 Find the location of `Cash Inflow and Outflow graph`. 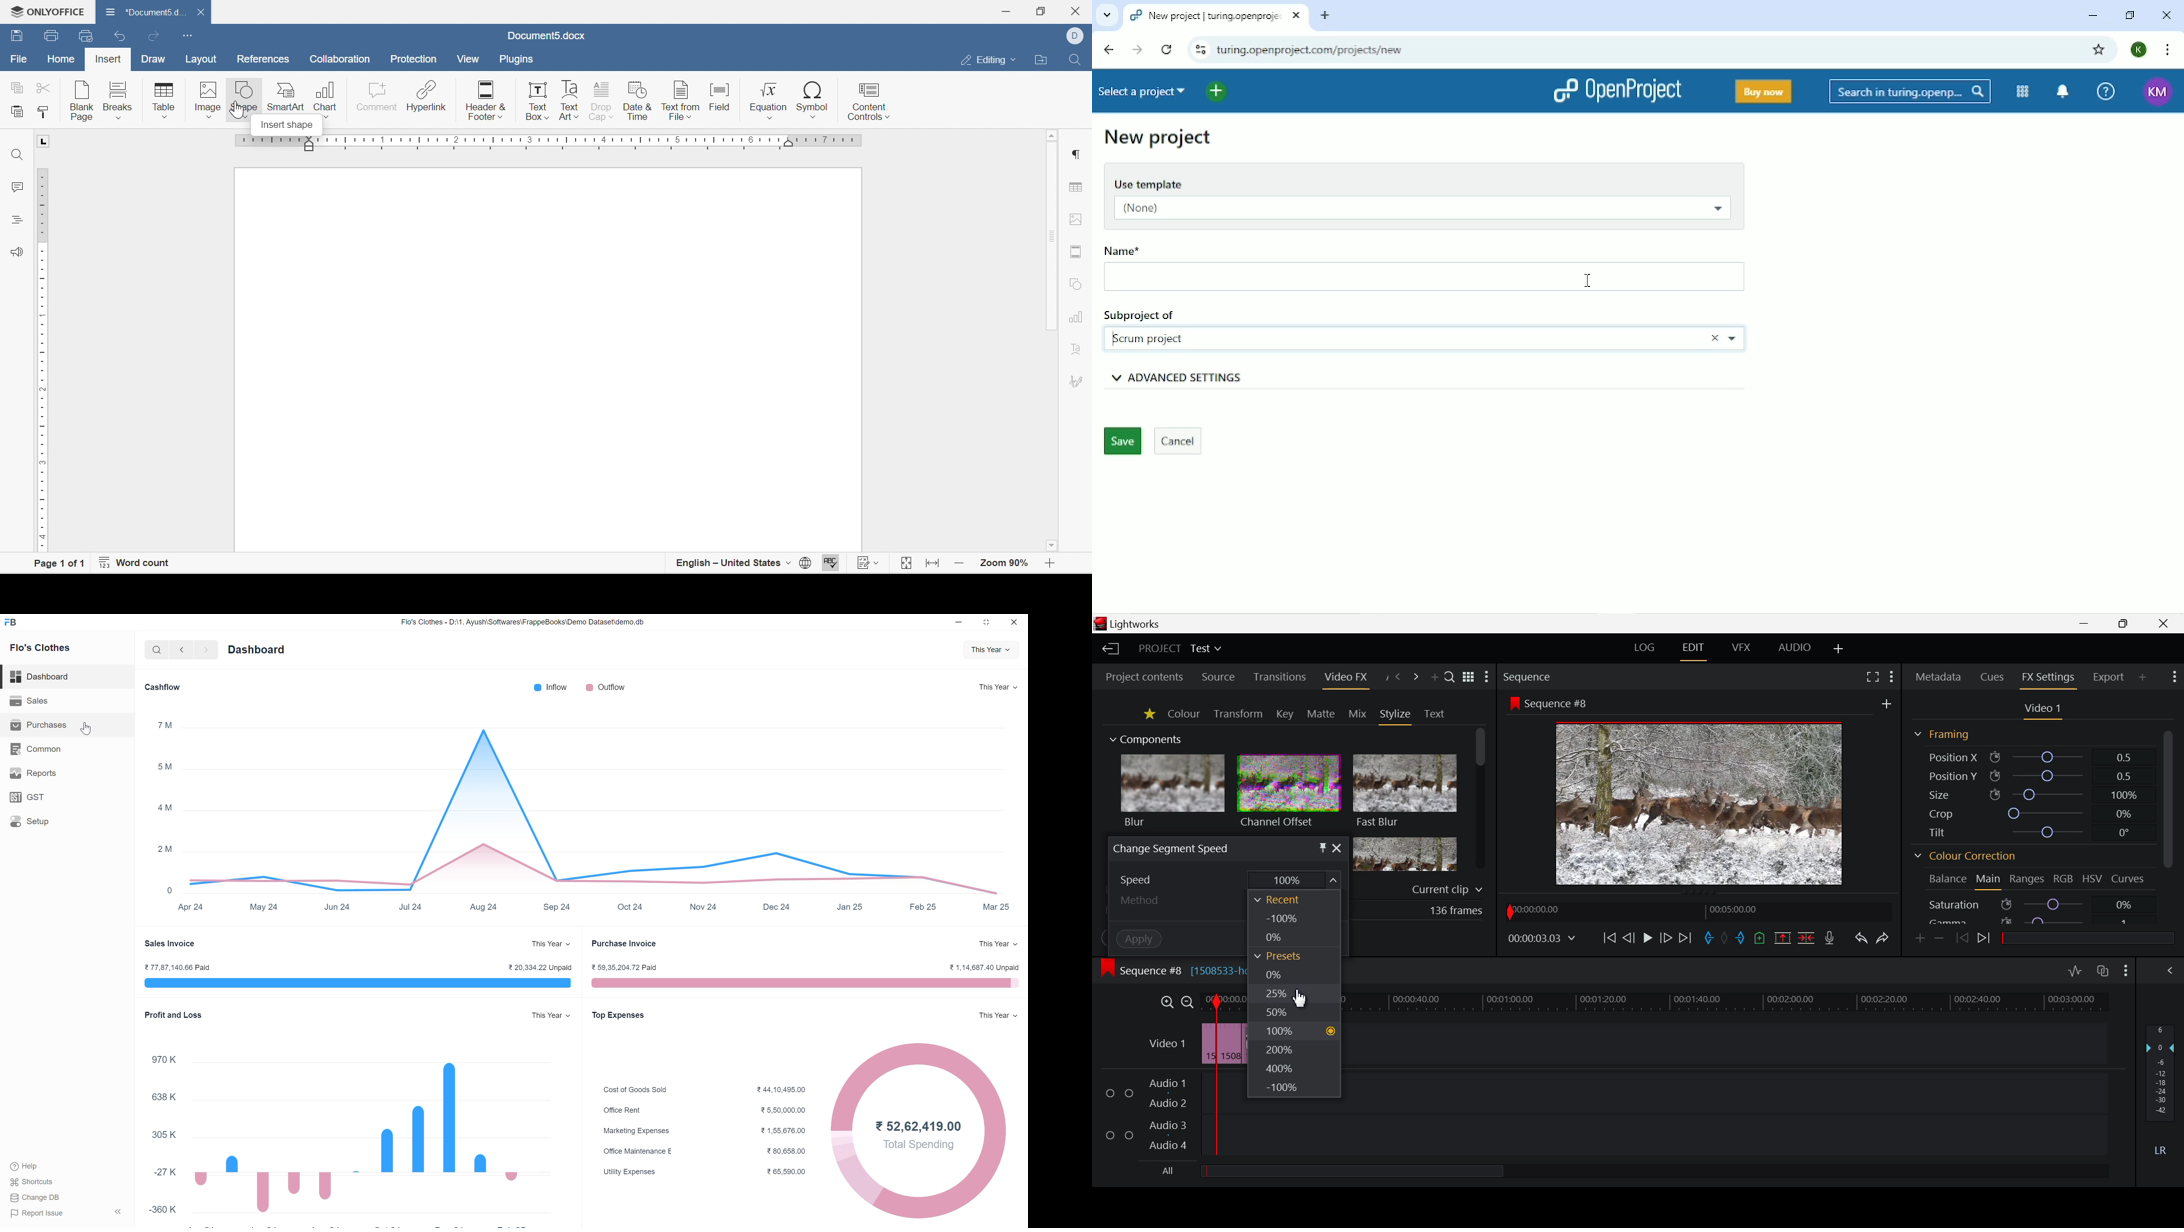

Cash Inflow and Outflow graph is located at coordinates (594, 798).